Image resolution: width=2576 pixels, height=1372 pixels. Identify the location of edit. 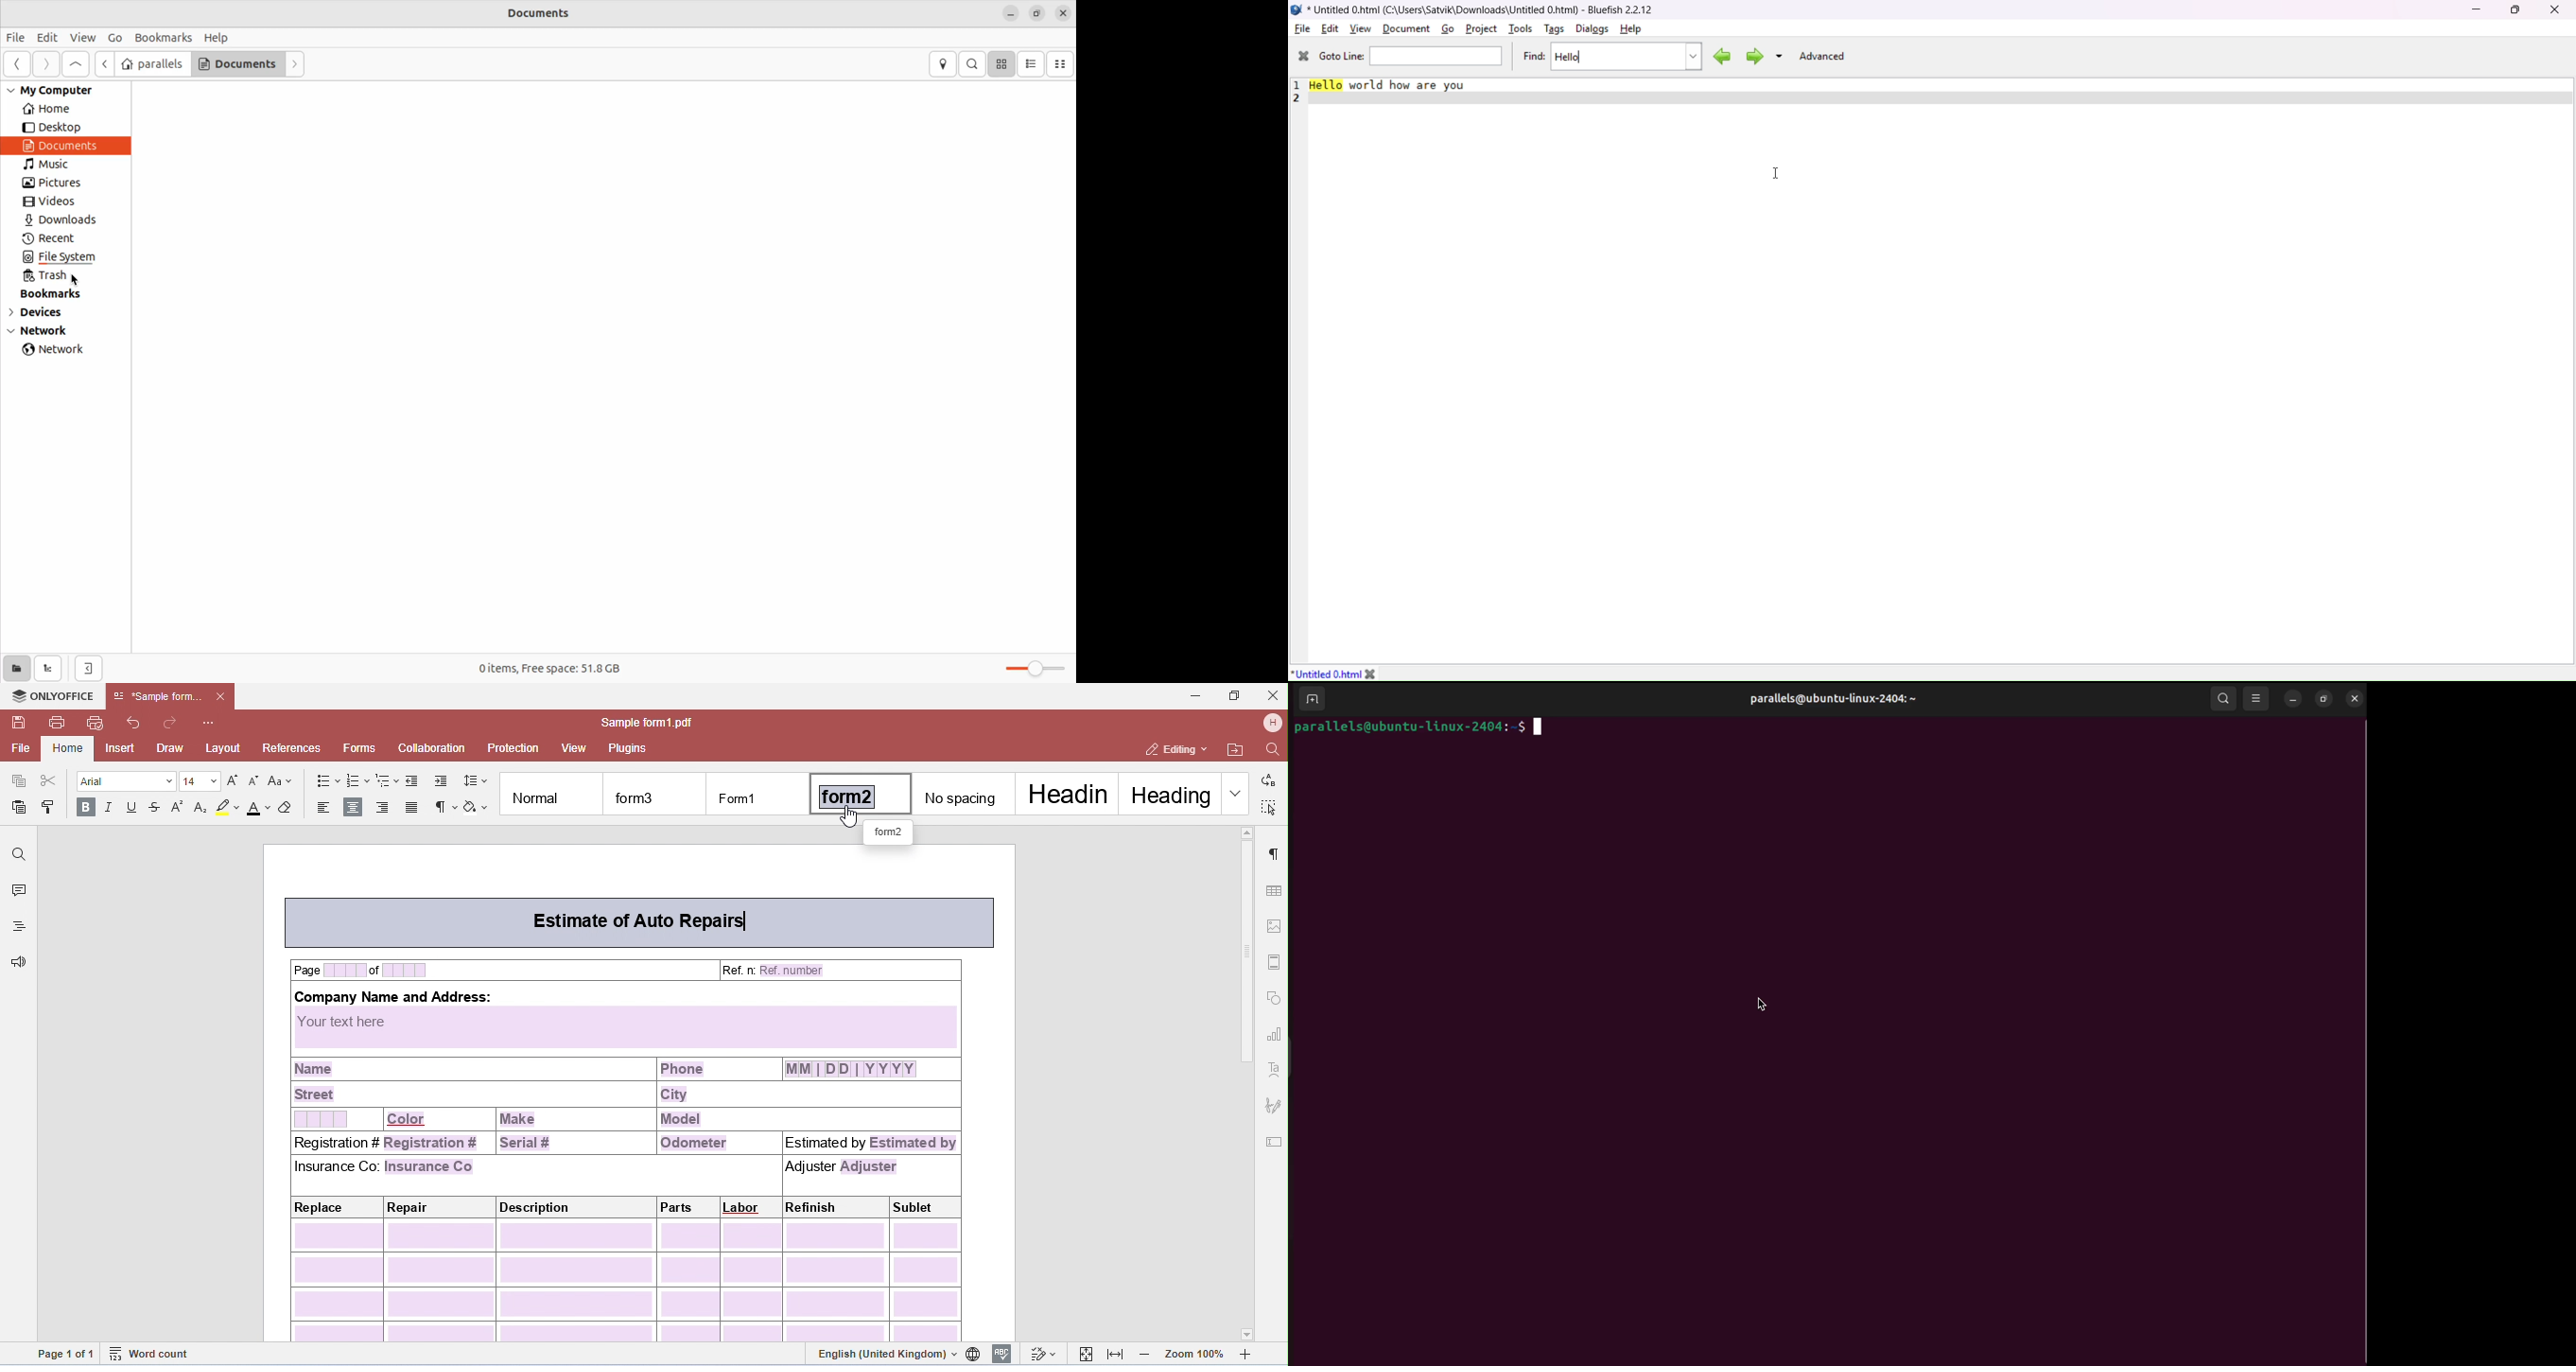
(1330, 29).